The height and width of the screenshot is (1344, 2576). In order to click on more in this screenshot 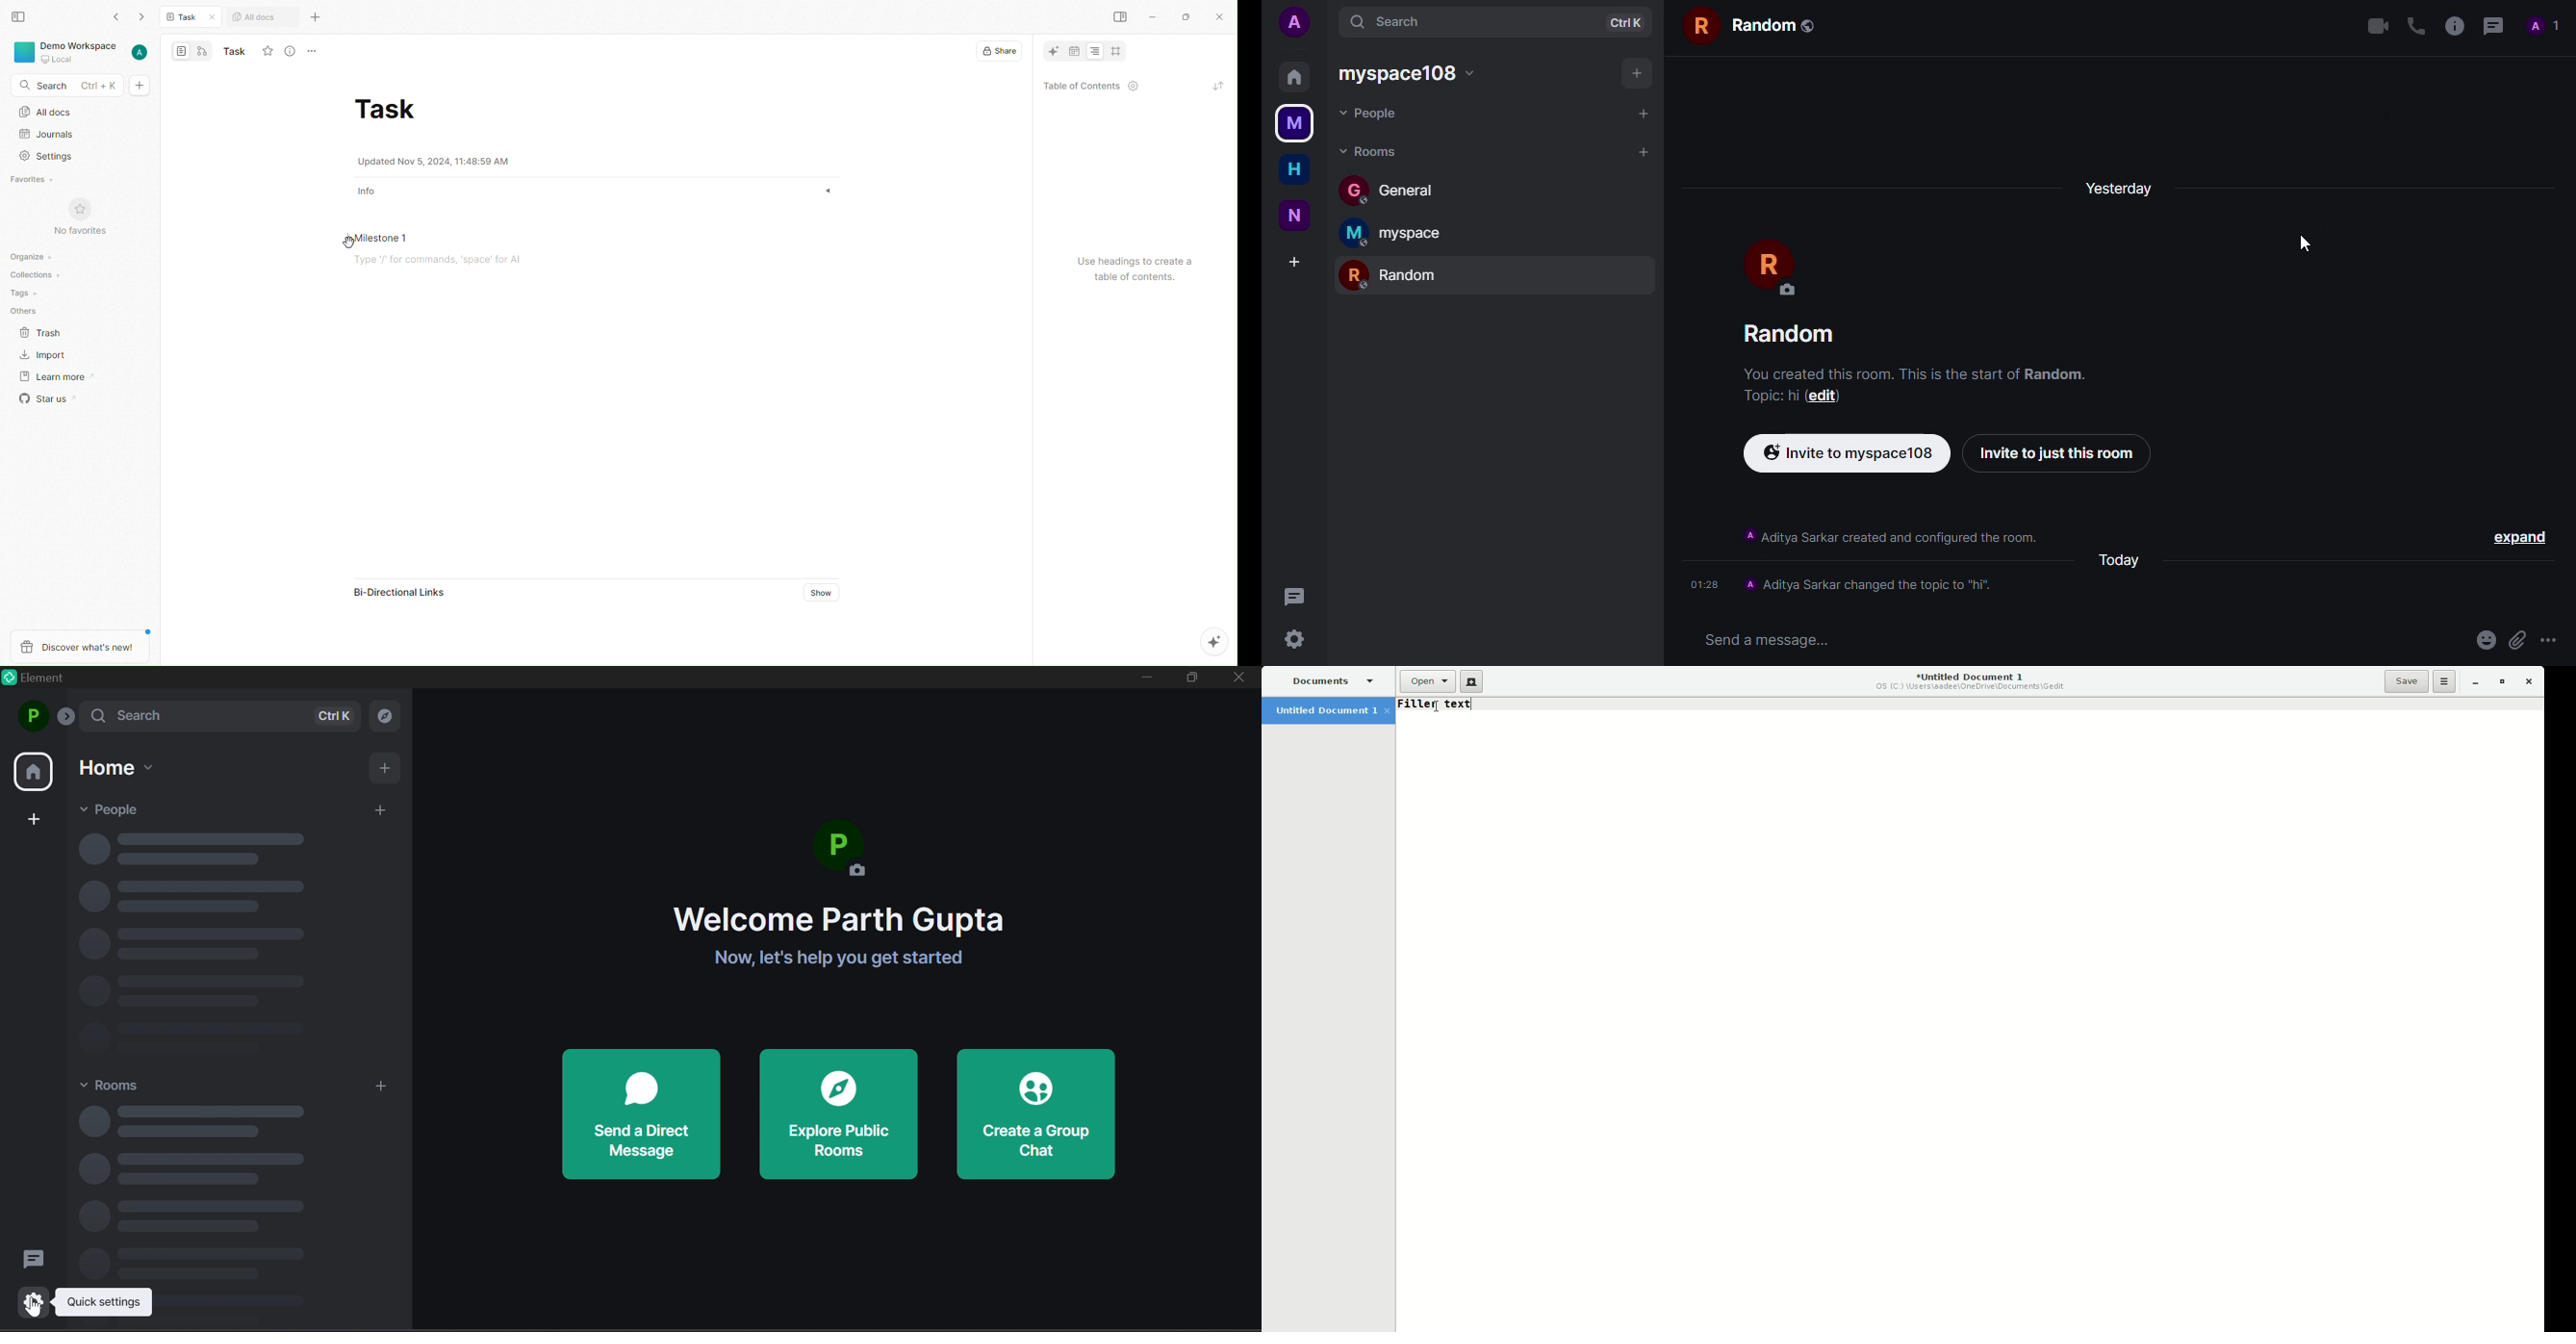, I will do `click(2554, 640)`.